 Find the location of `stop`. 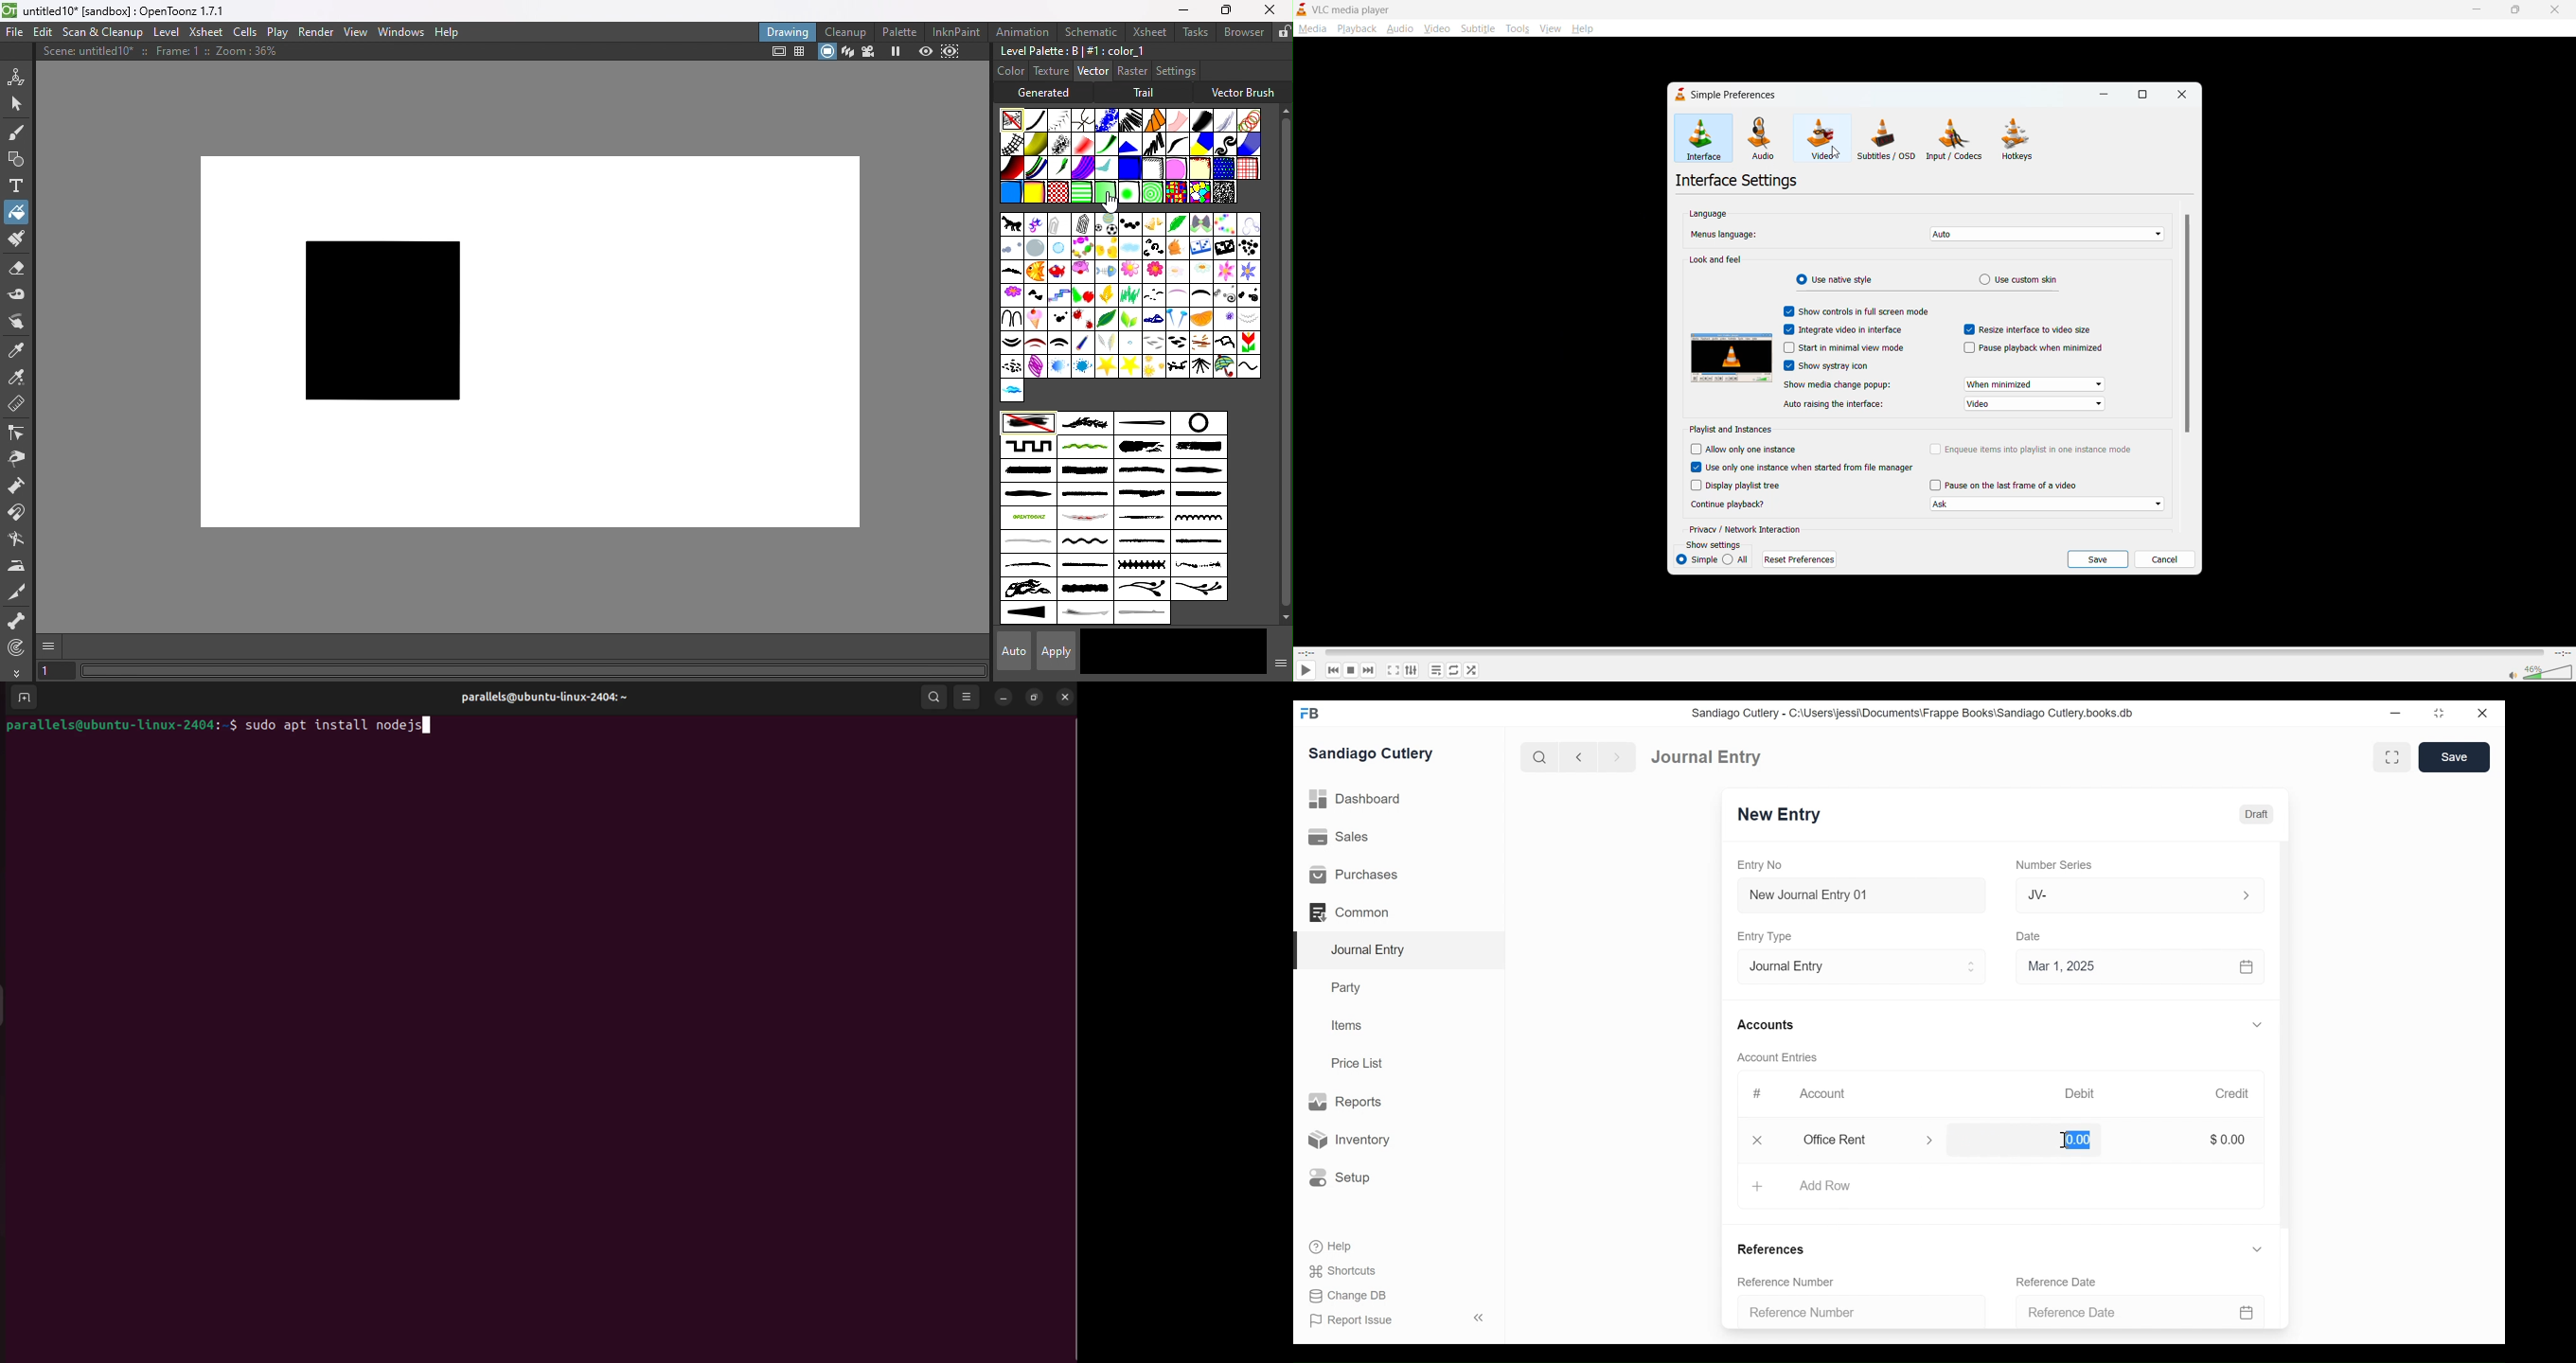

stop is located at coordinates (1349, 671).